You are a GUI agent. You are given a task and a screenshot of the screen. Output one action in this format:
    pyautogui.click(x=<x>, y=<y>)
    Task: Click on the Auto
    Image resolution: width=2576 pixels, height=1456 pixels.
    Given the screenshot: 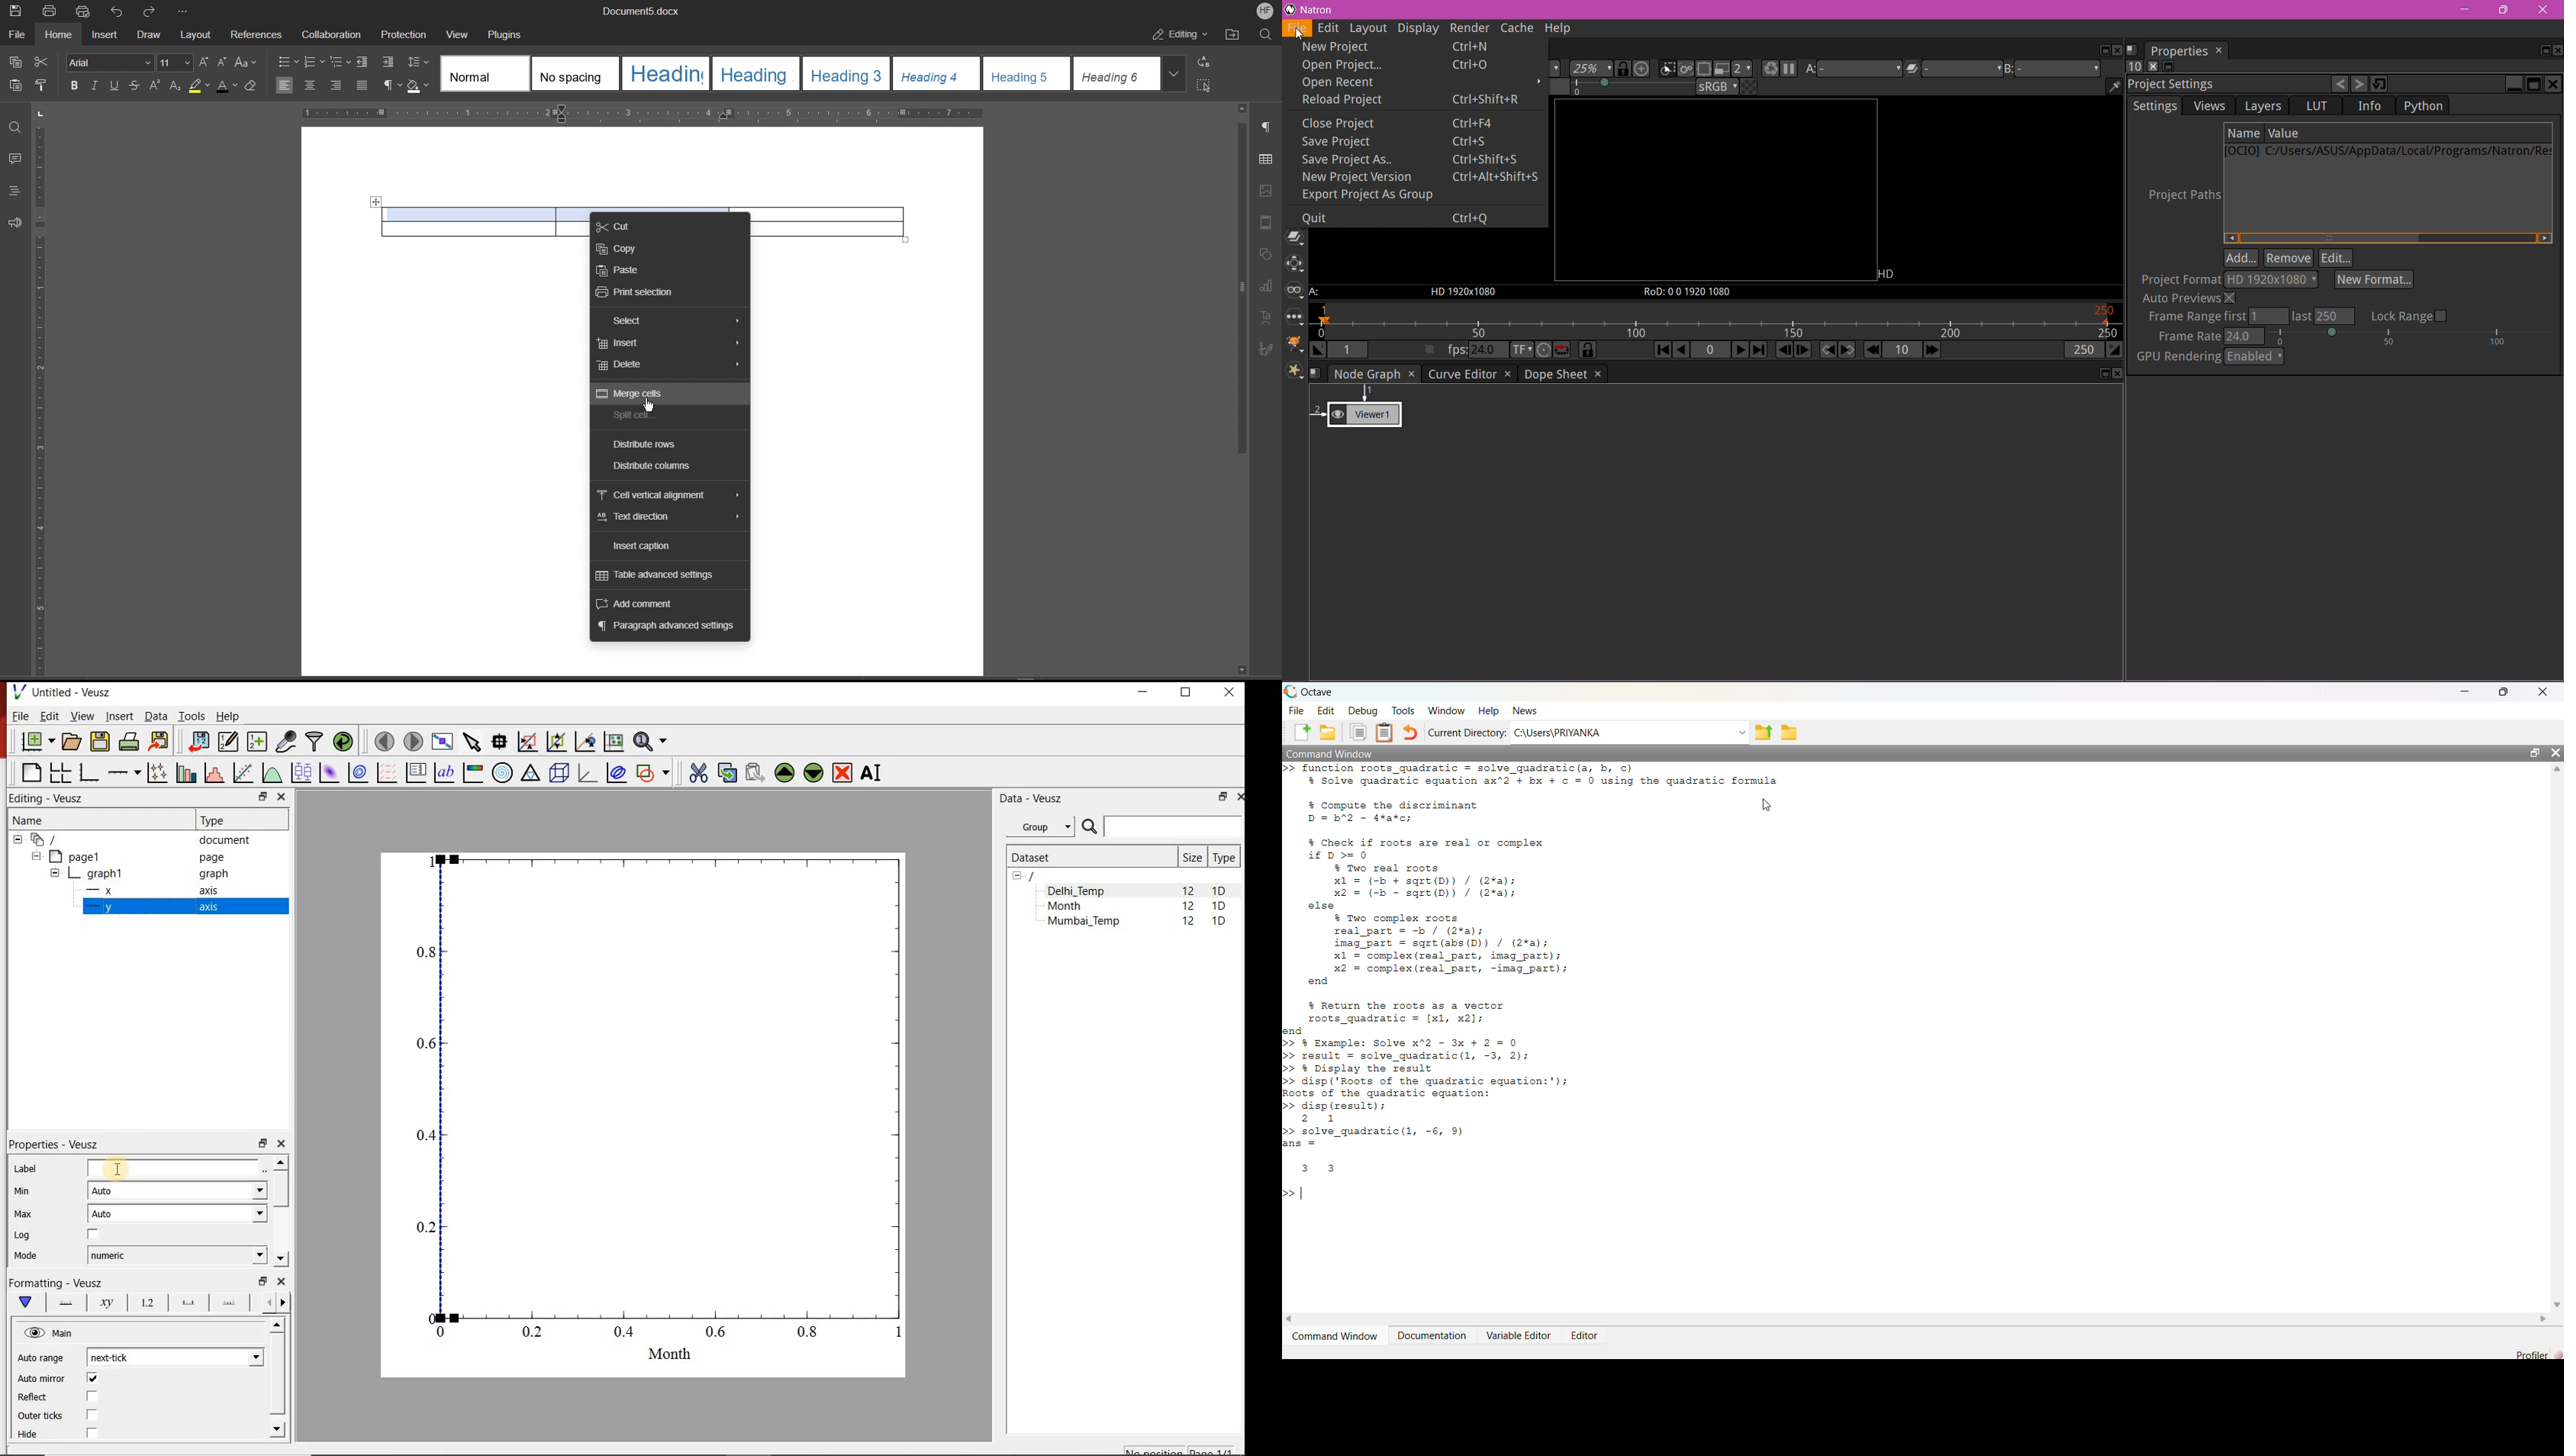 What is the action you would take?
    pyautogui.click(x=177, y=1214)
    